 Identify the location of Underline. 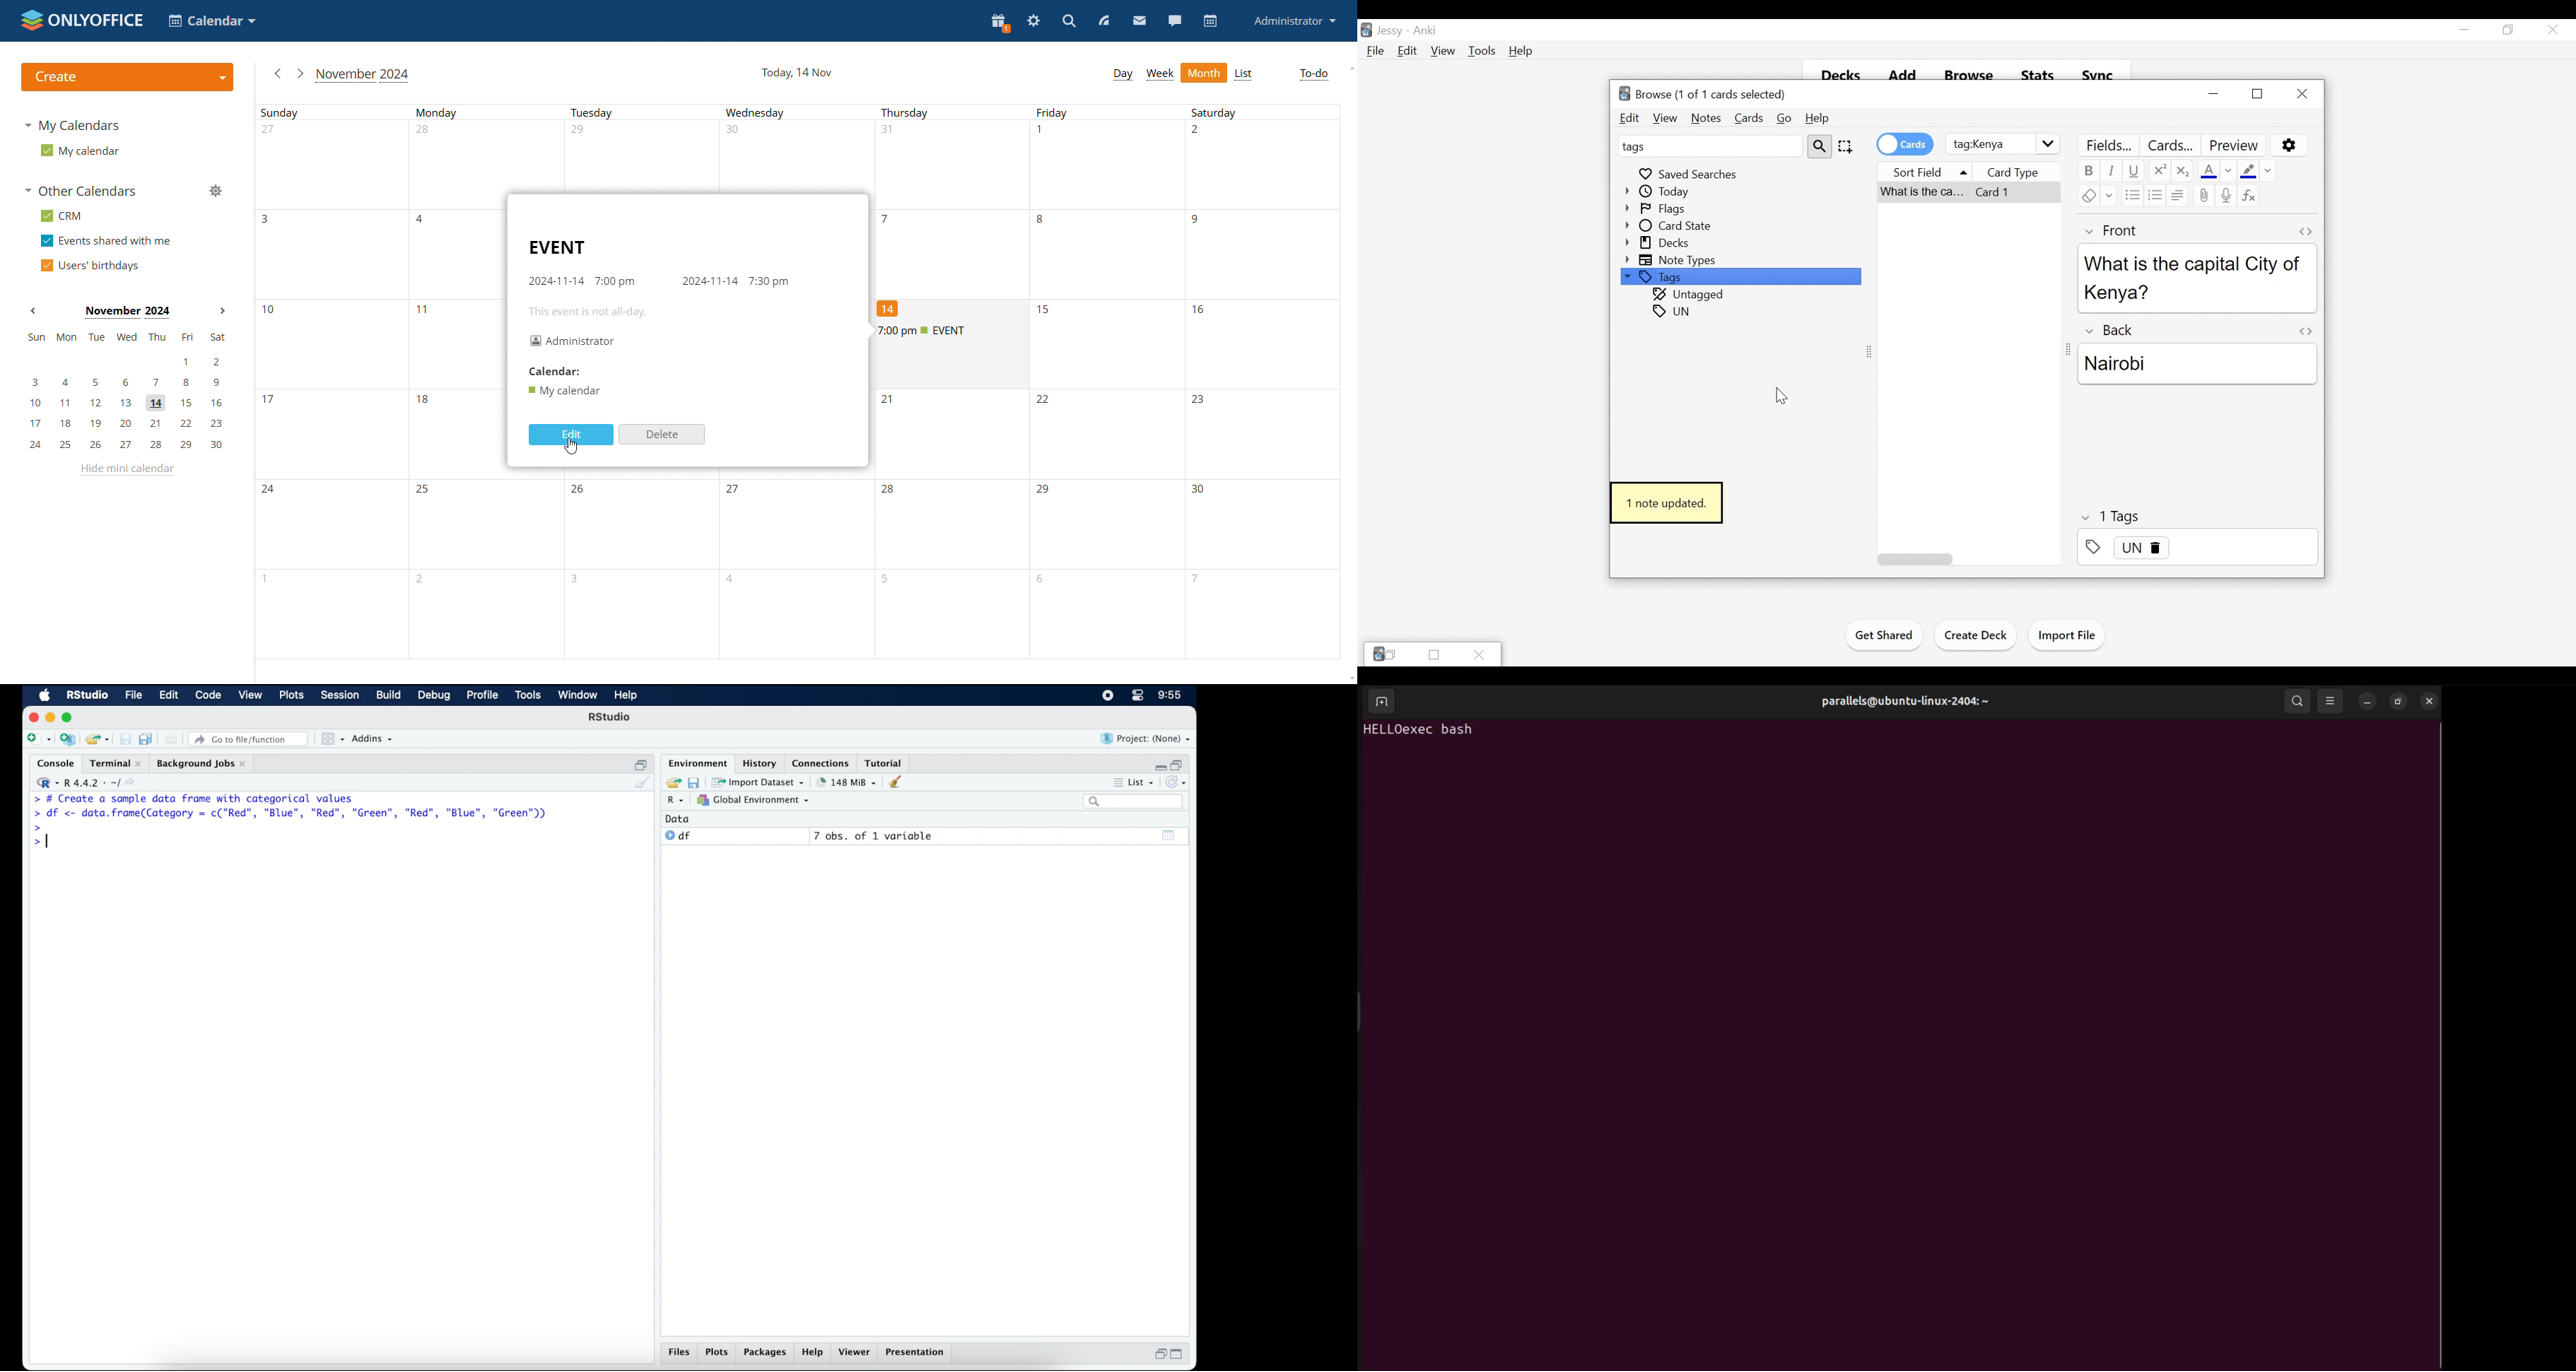
(2134, 171).